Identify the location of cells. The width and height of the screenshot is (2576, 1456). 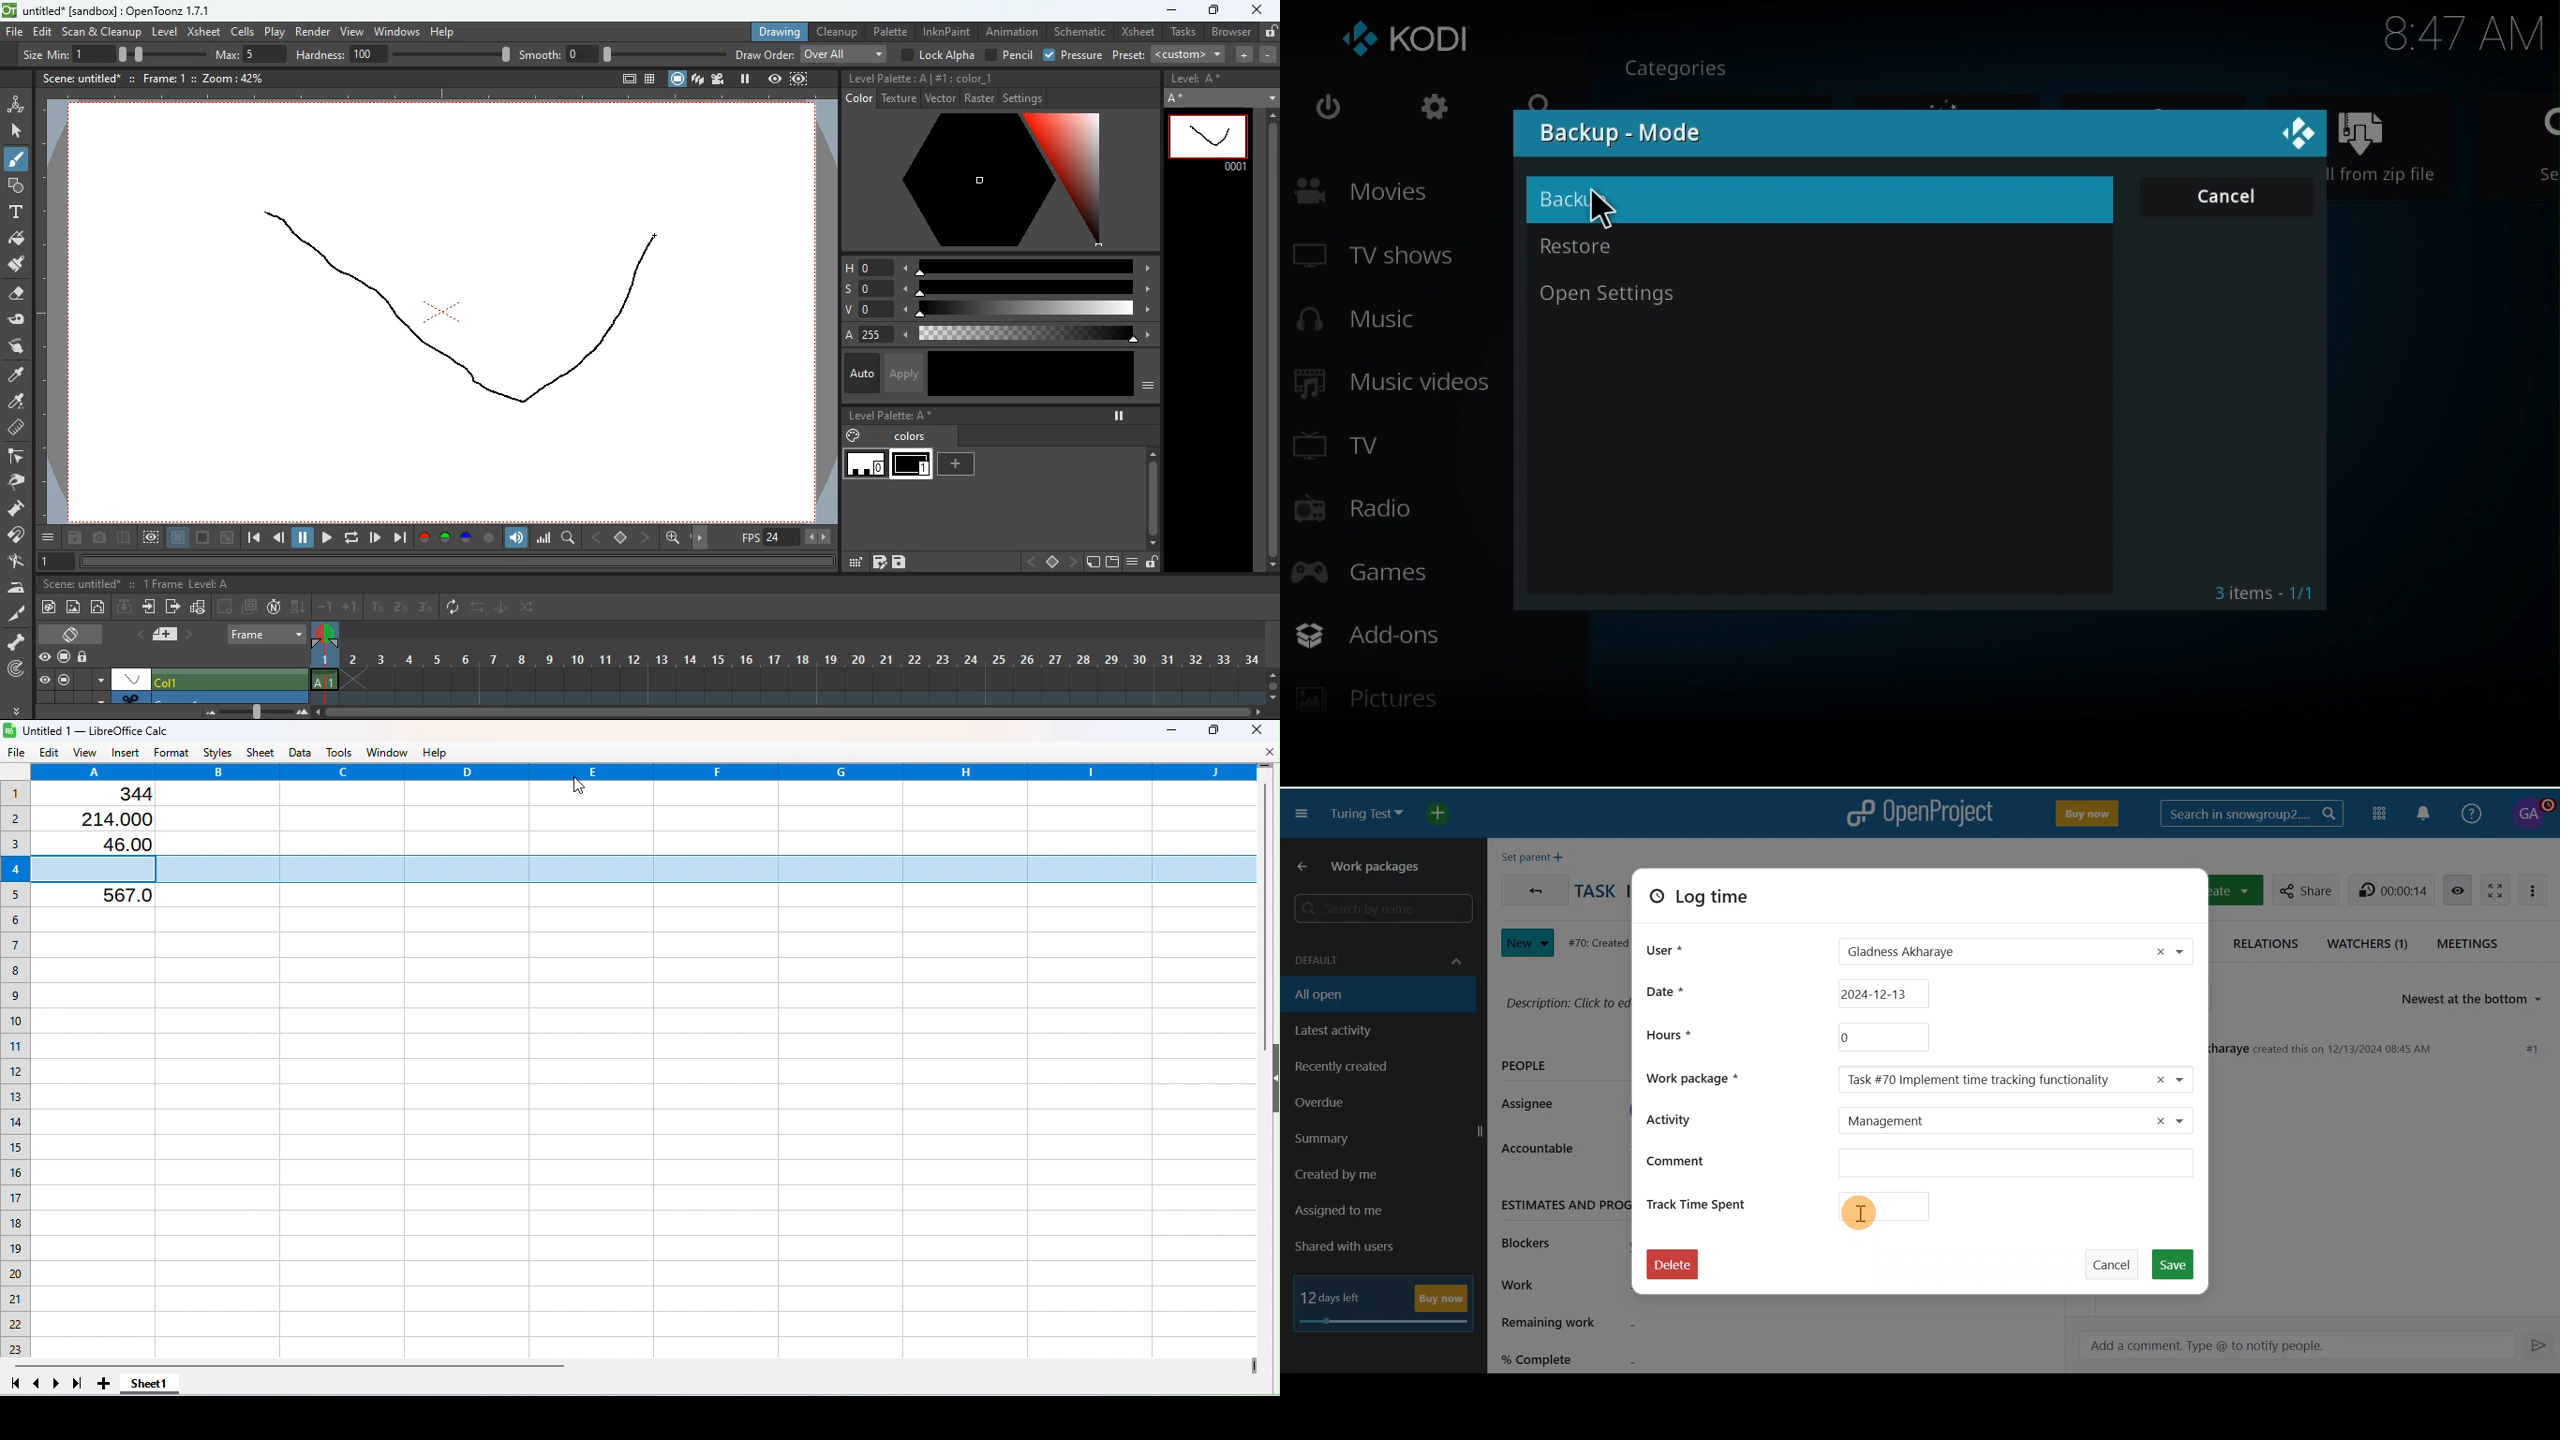
(244, 31).